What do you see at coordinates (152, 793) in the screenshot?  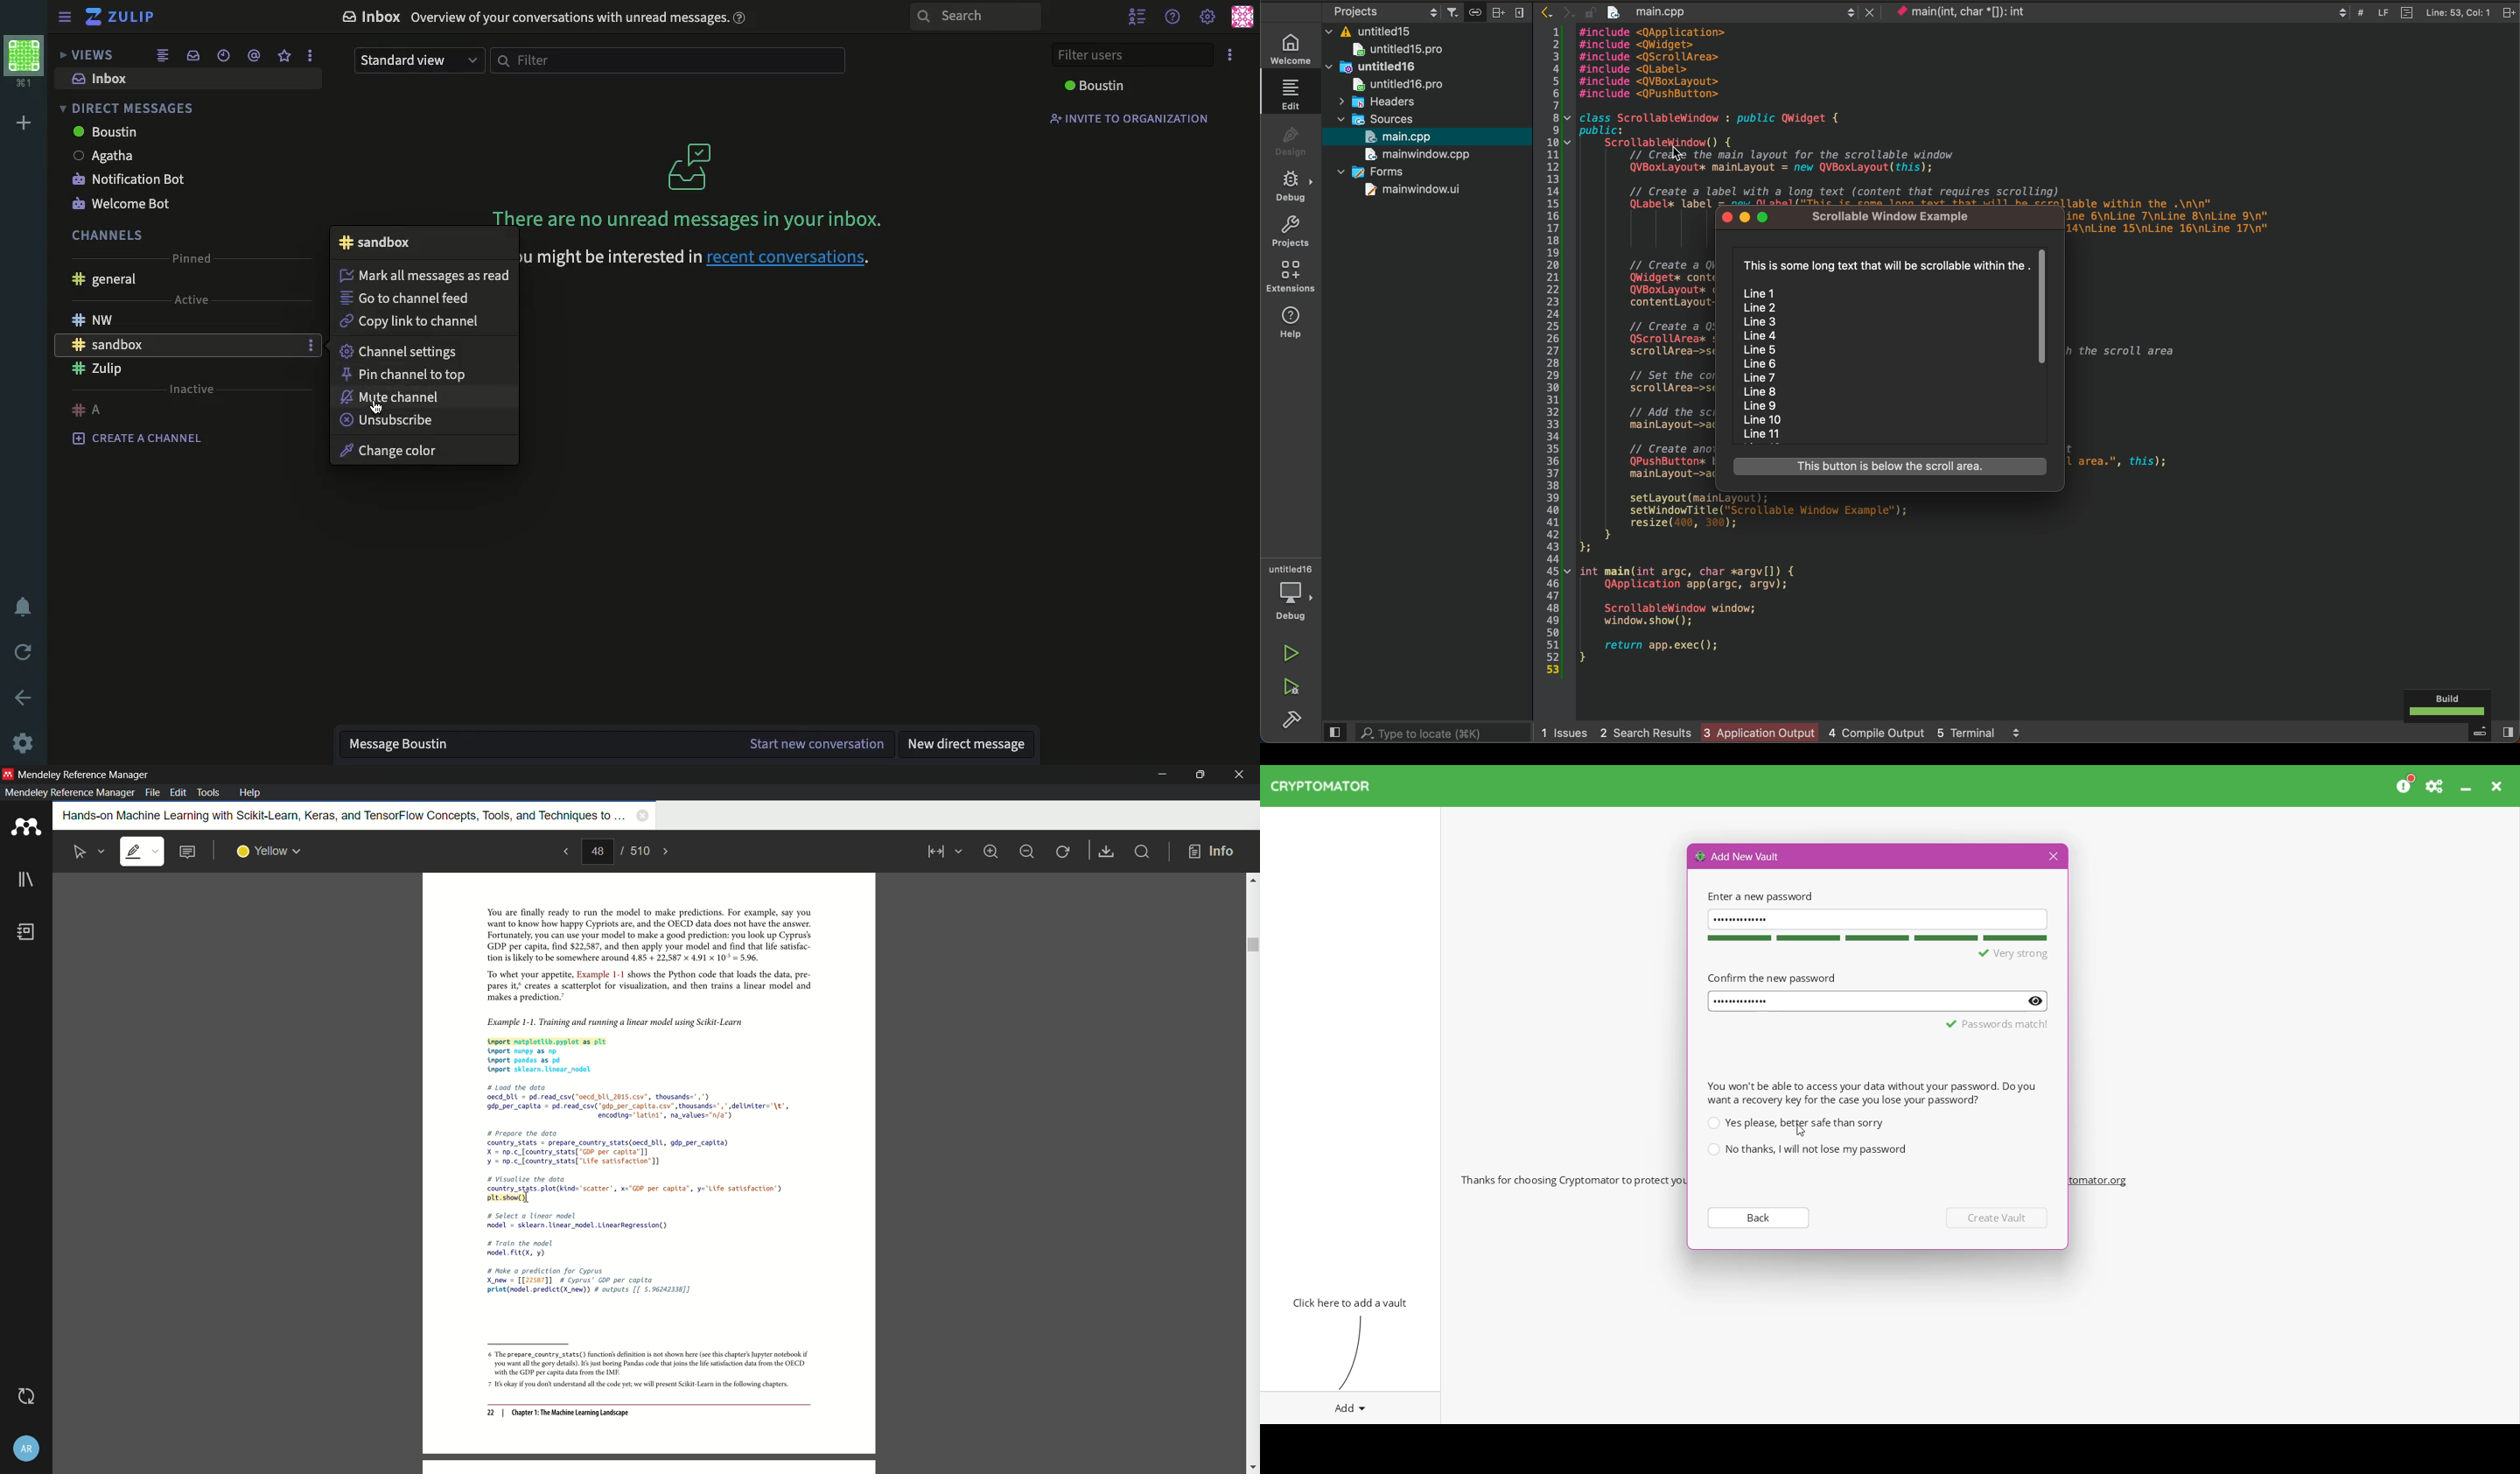 I see `file menu` at bounding box center [152, 793].